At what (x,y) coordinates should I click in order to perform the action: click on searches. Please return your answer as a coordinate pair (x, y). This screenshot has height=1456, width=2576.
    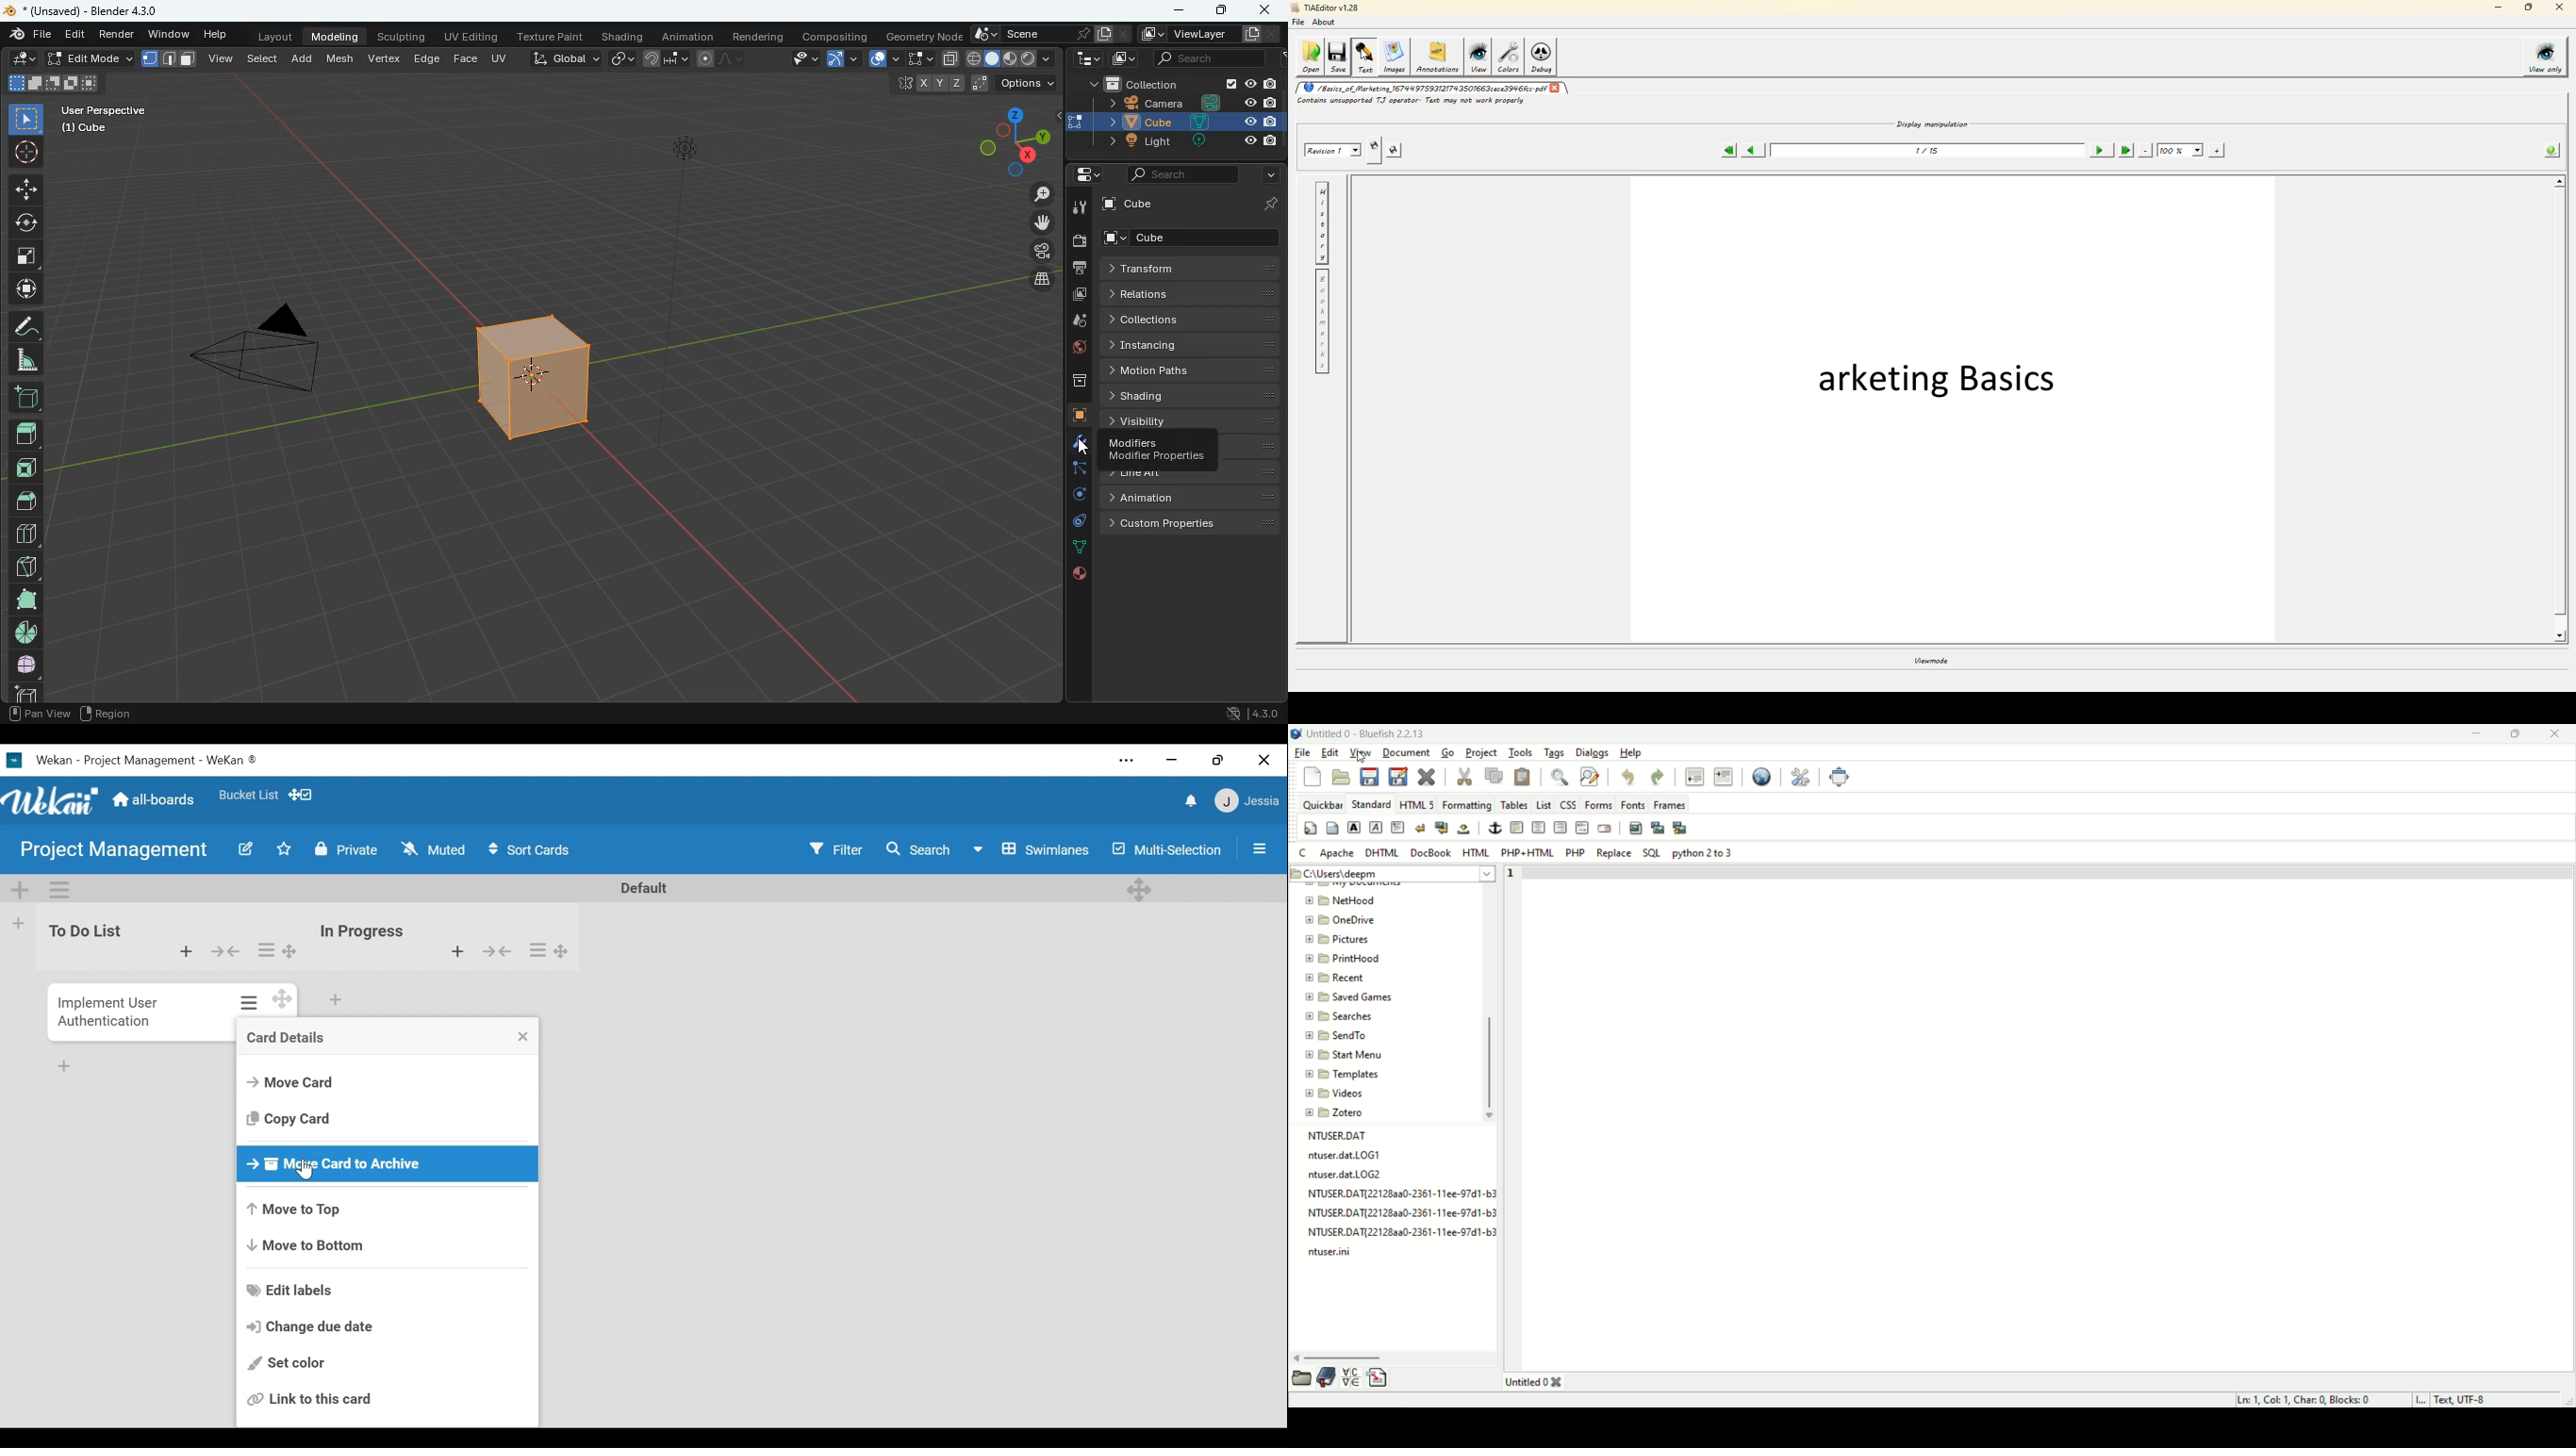
    Looking at the image, I should click on (1340, 1017).